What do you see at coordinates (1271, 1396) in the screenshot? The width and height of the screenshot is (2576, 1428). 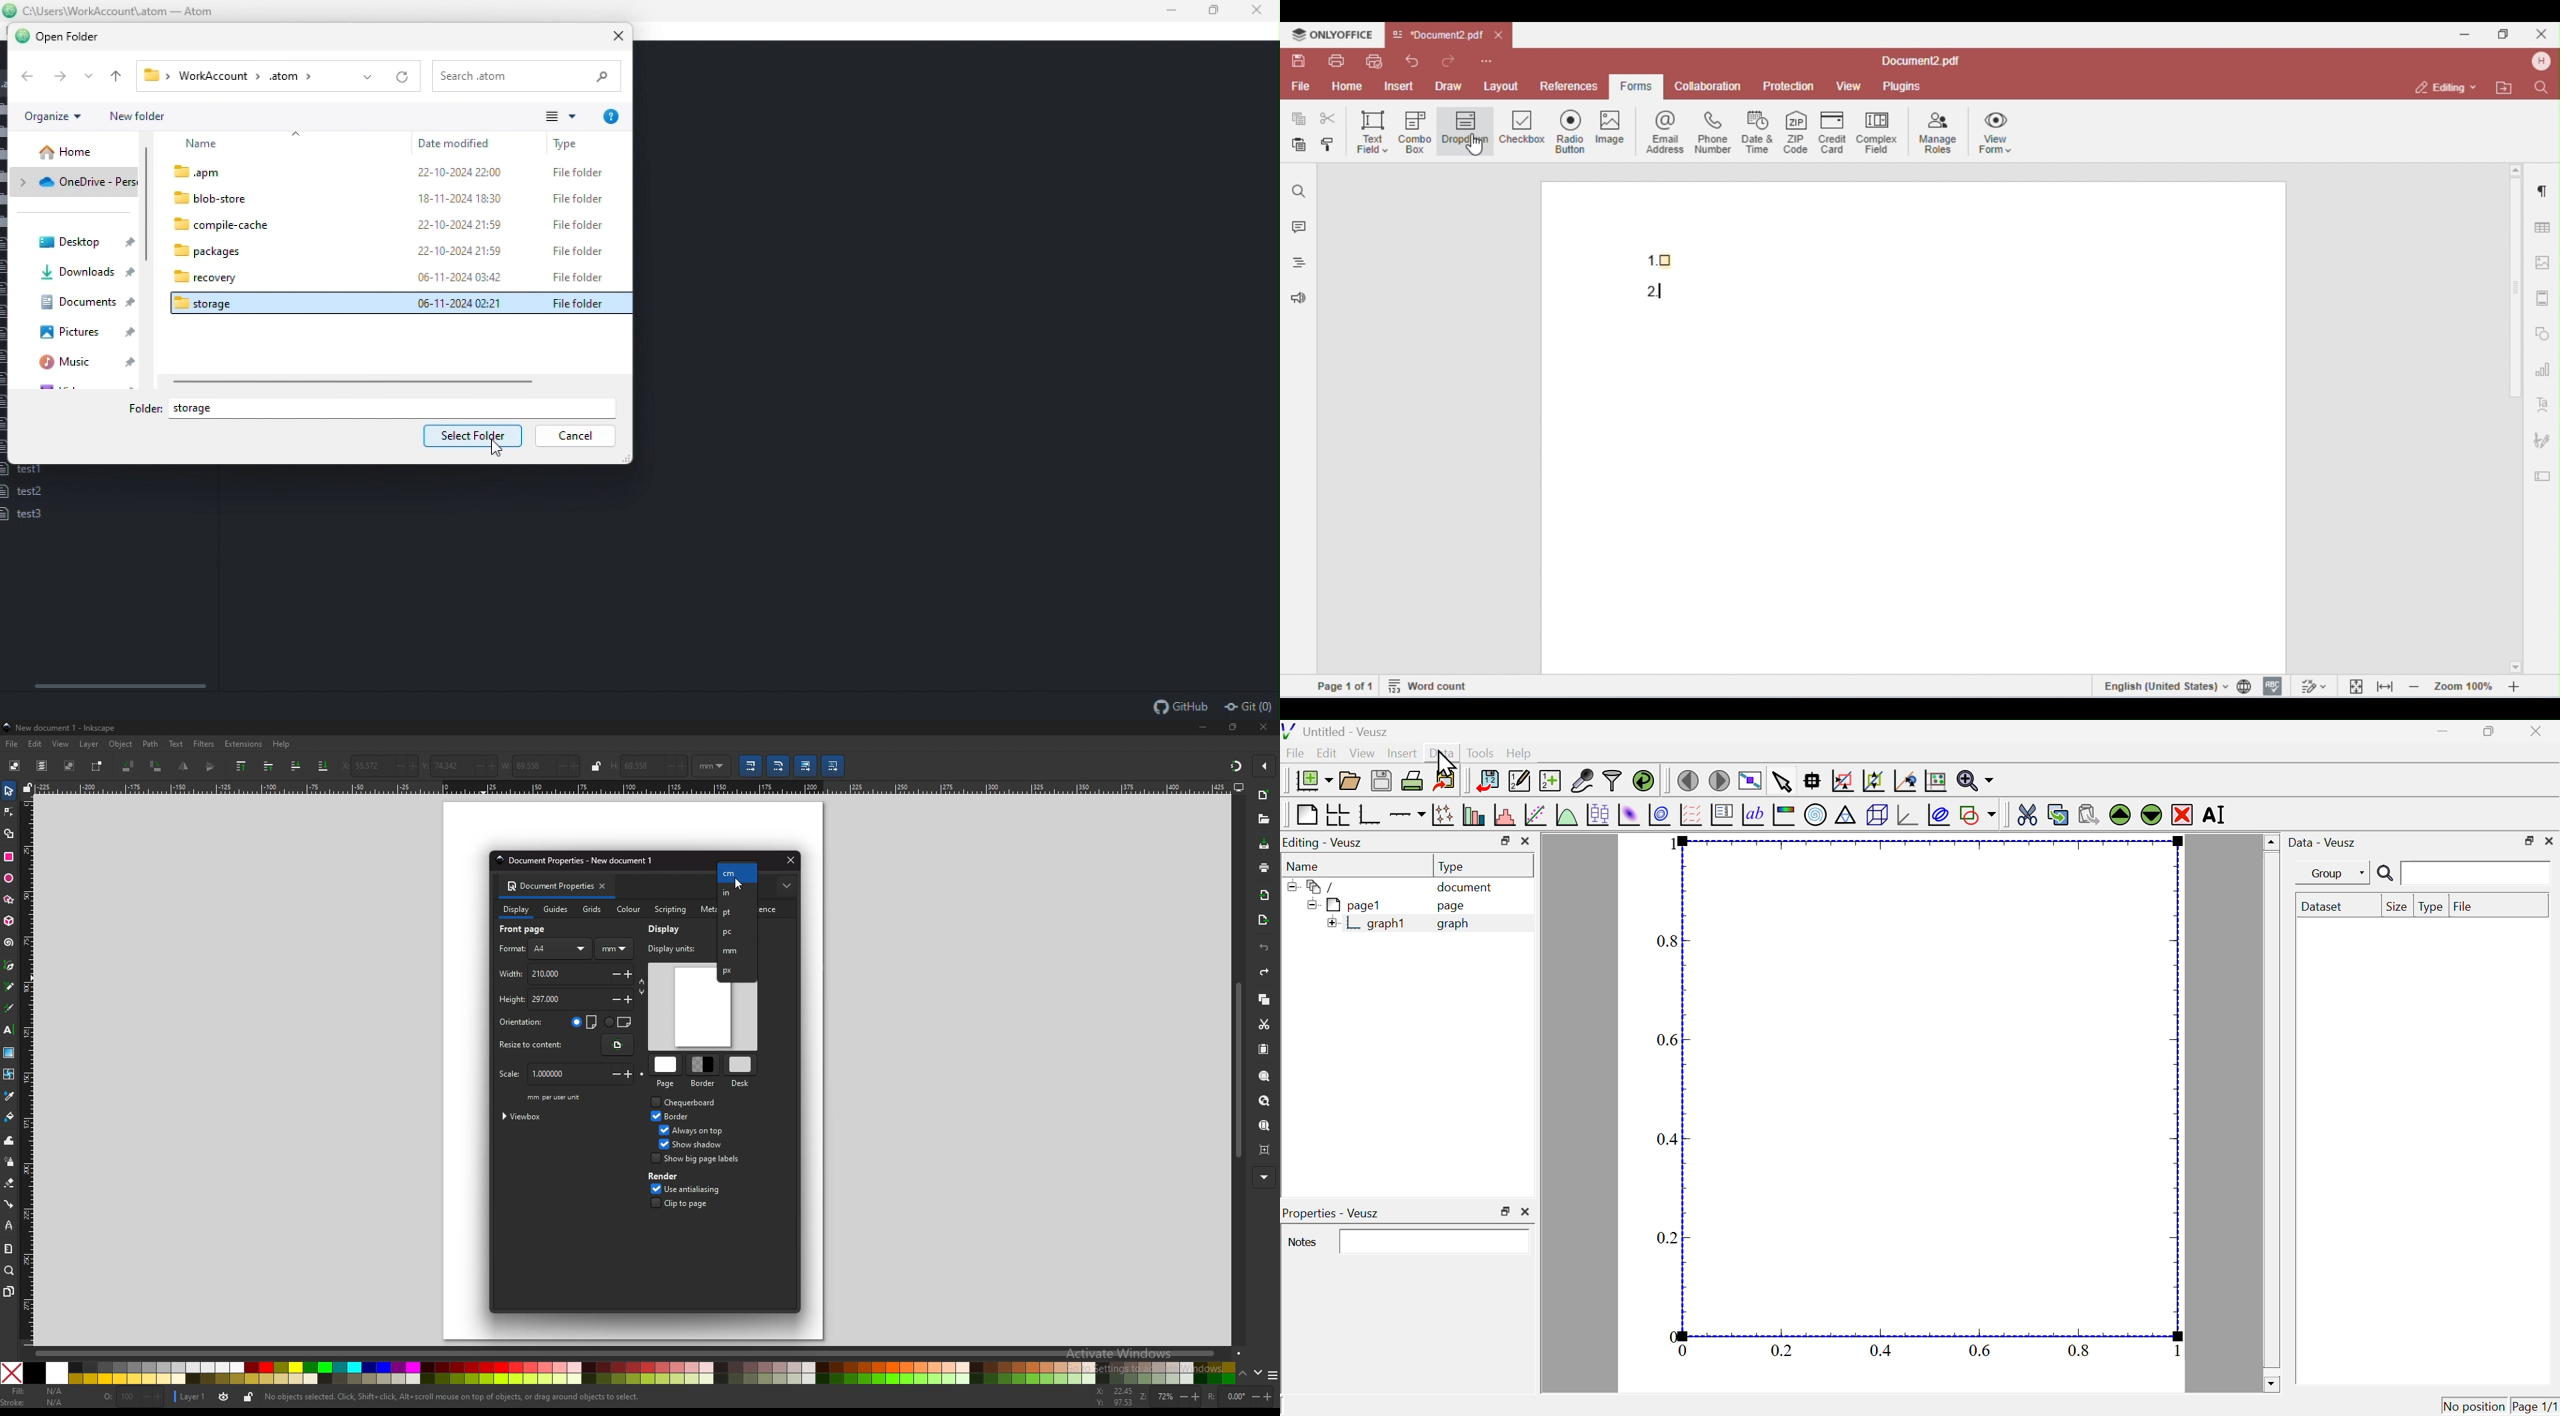 I see `+` at bounding box center [1271, 1396].